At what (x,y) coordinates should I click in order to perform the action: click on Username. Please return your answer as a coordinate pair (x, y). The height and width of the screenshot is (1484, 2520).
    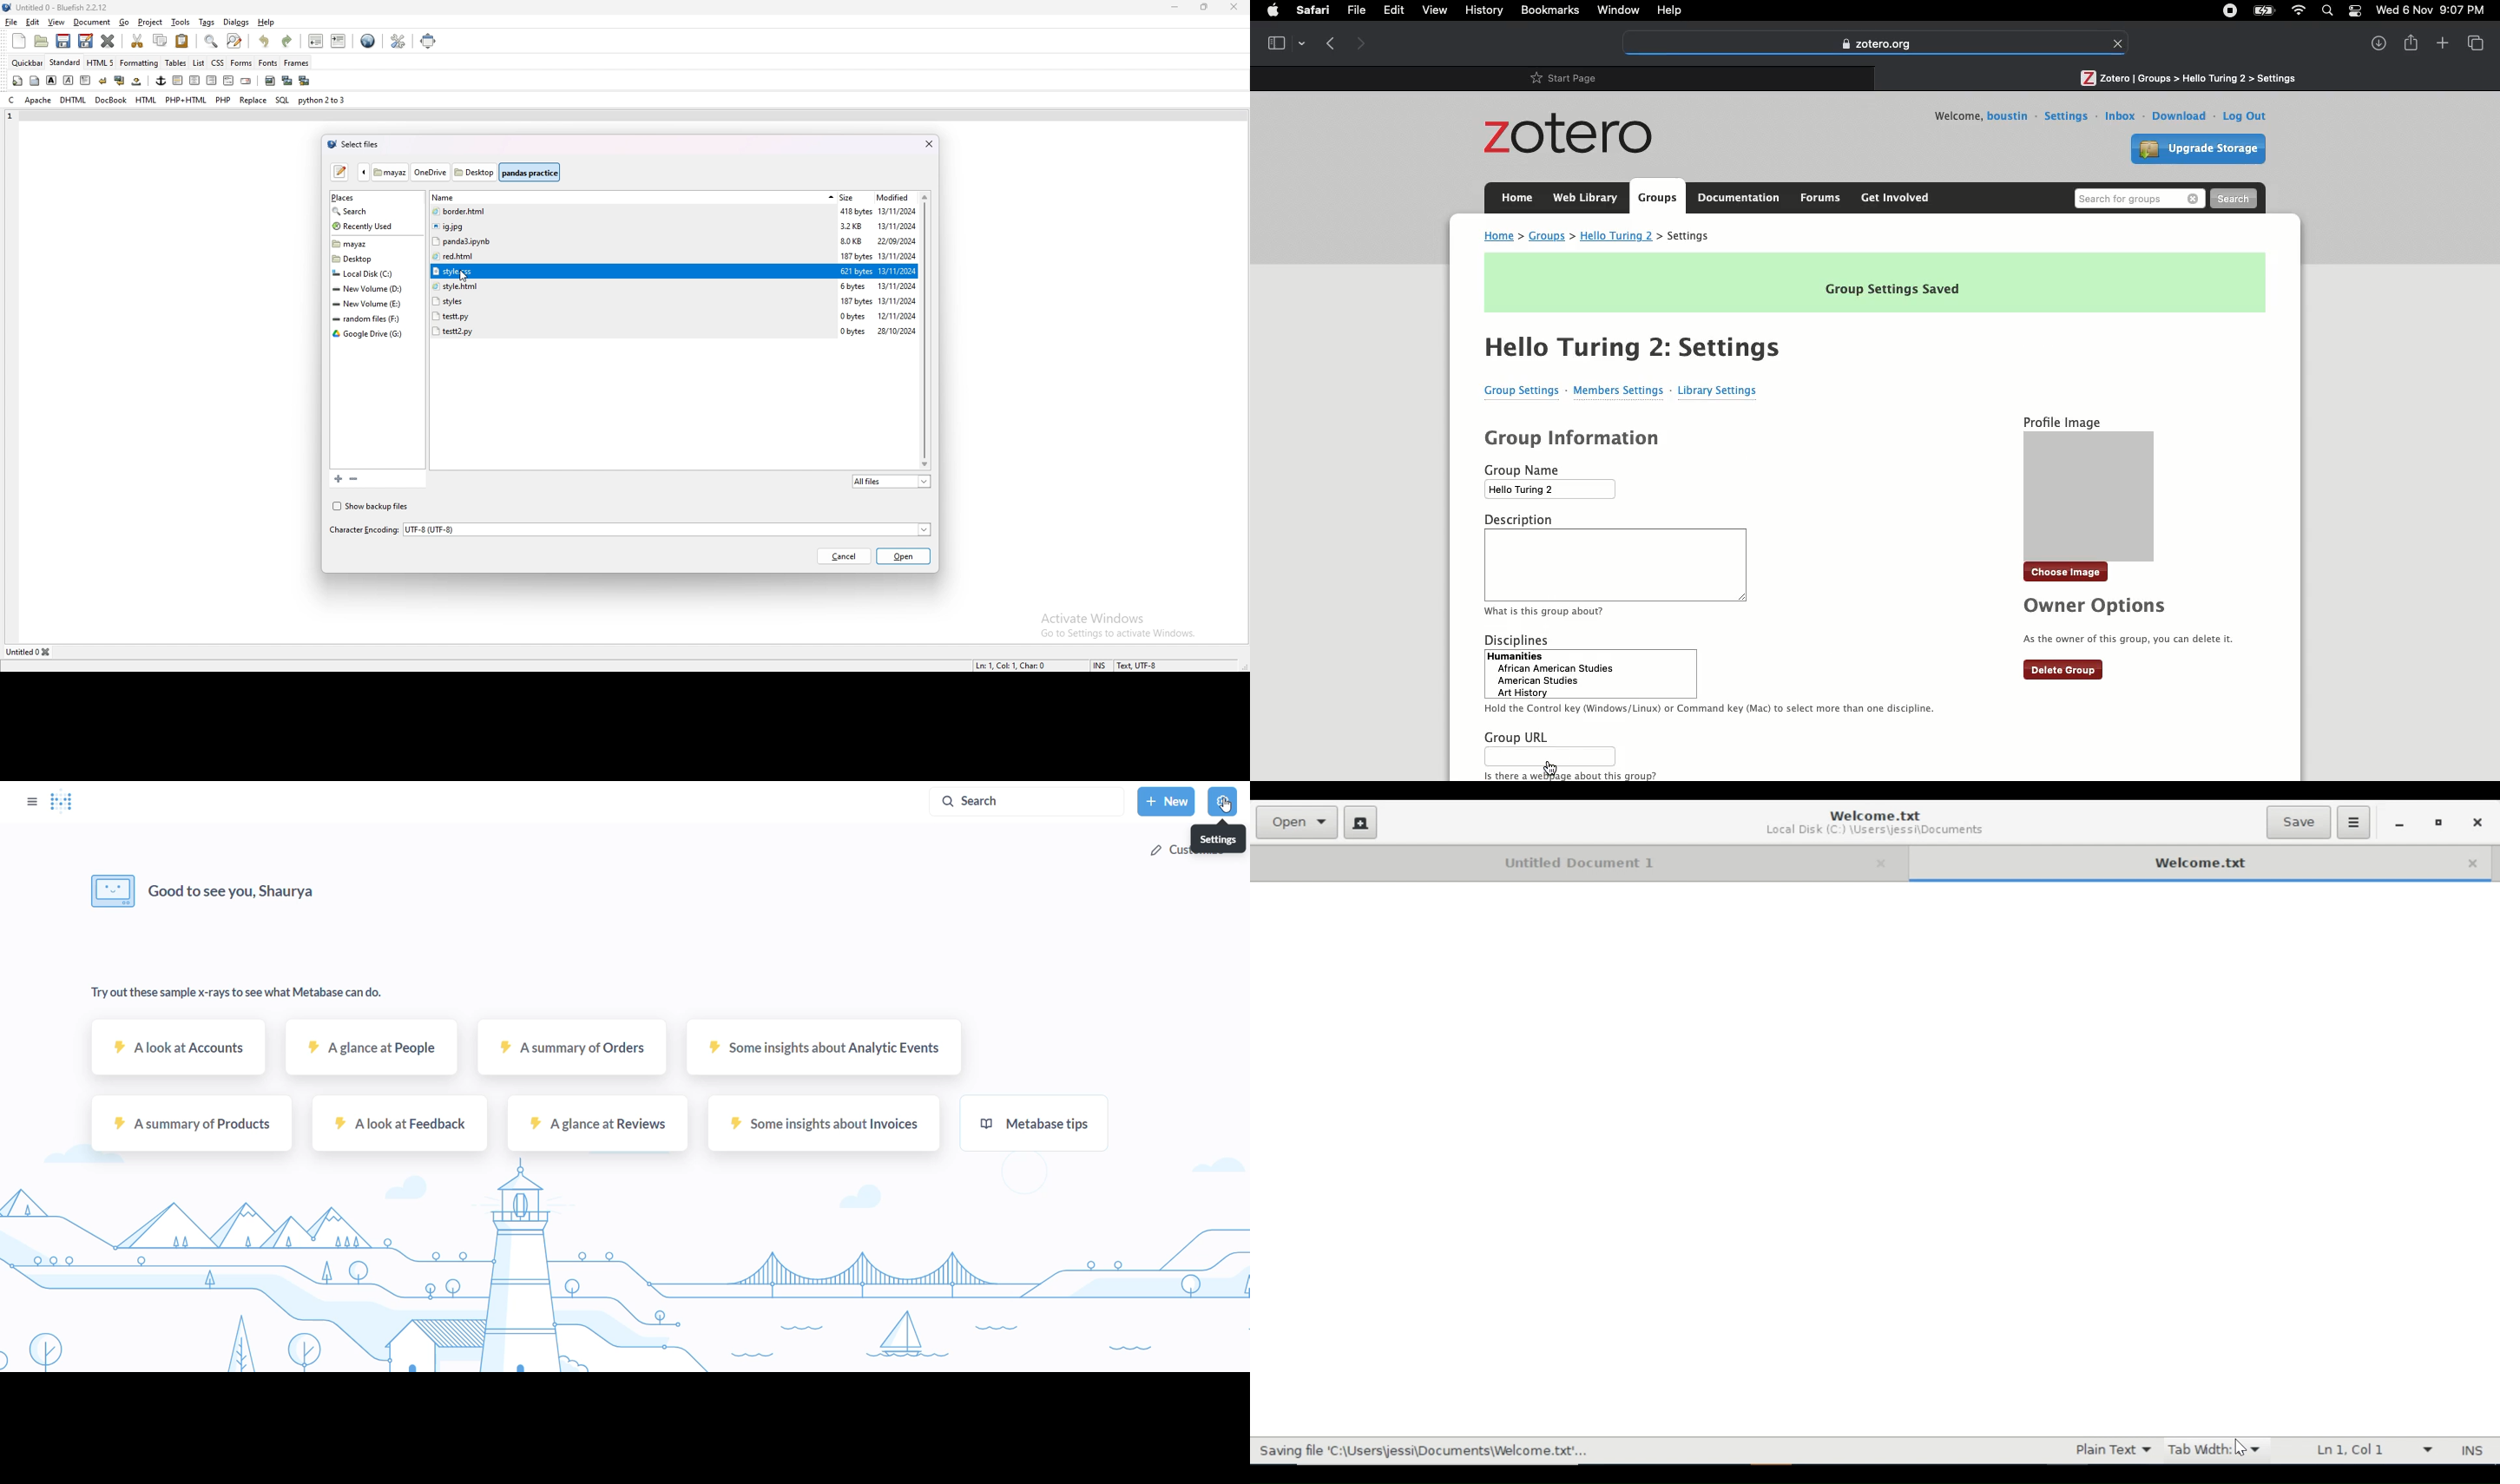
    Looking at the image, I should click on (2010, 116).